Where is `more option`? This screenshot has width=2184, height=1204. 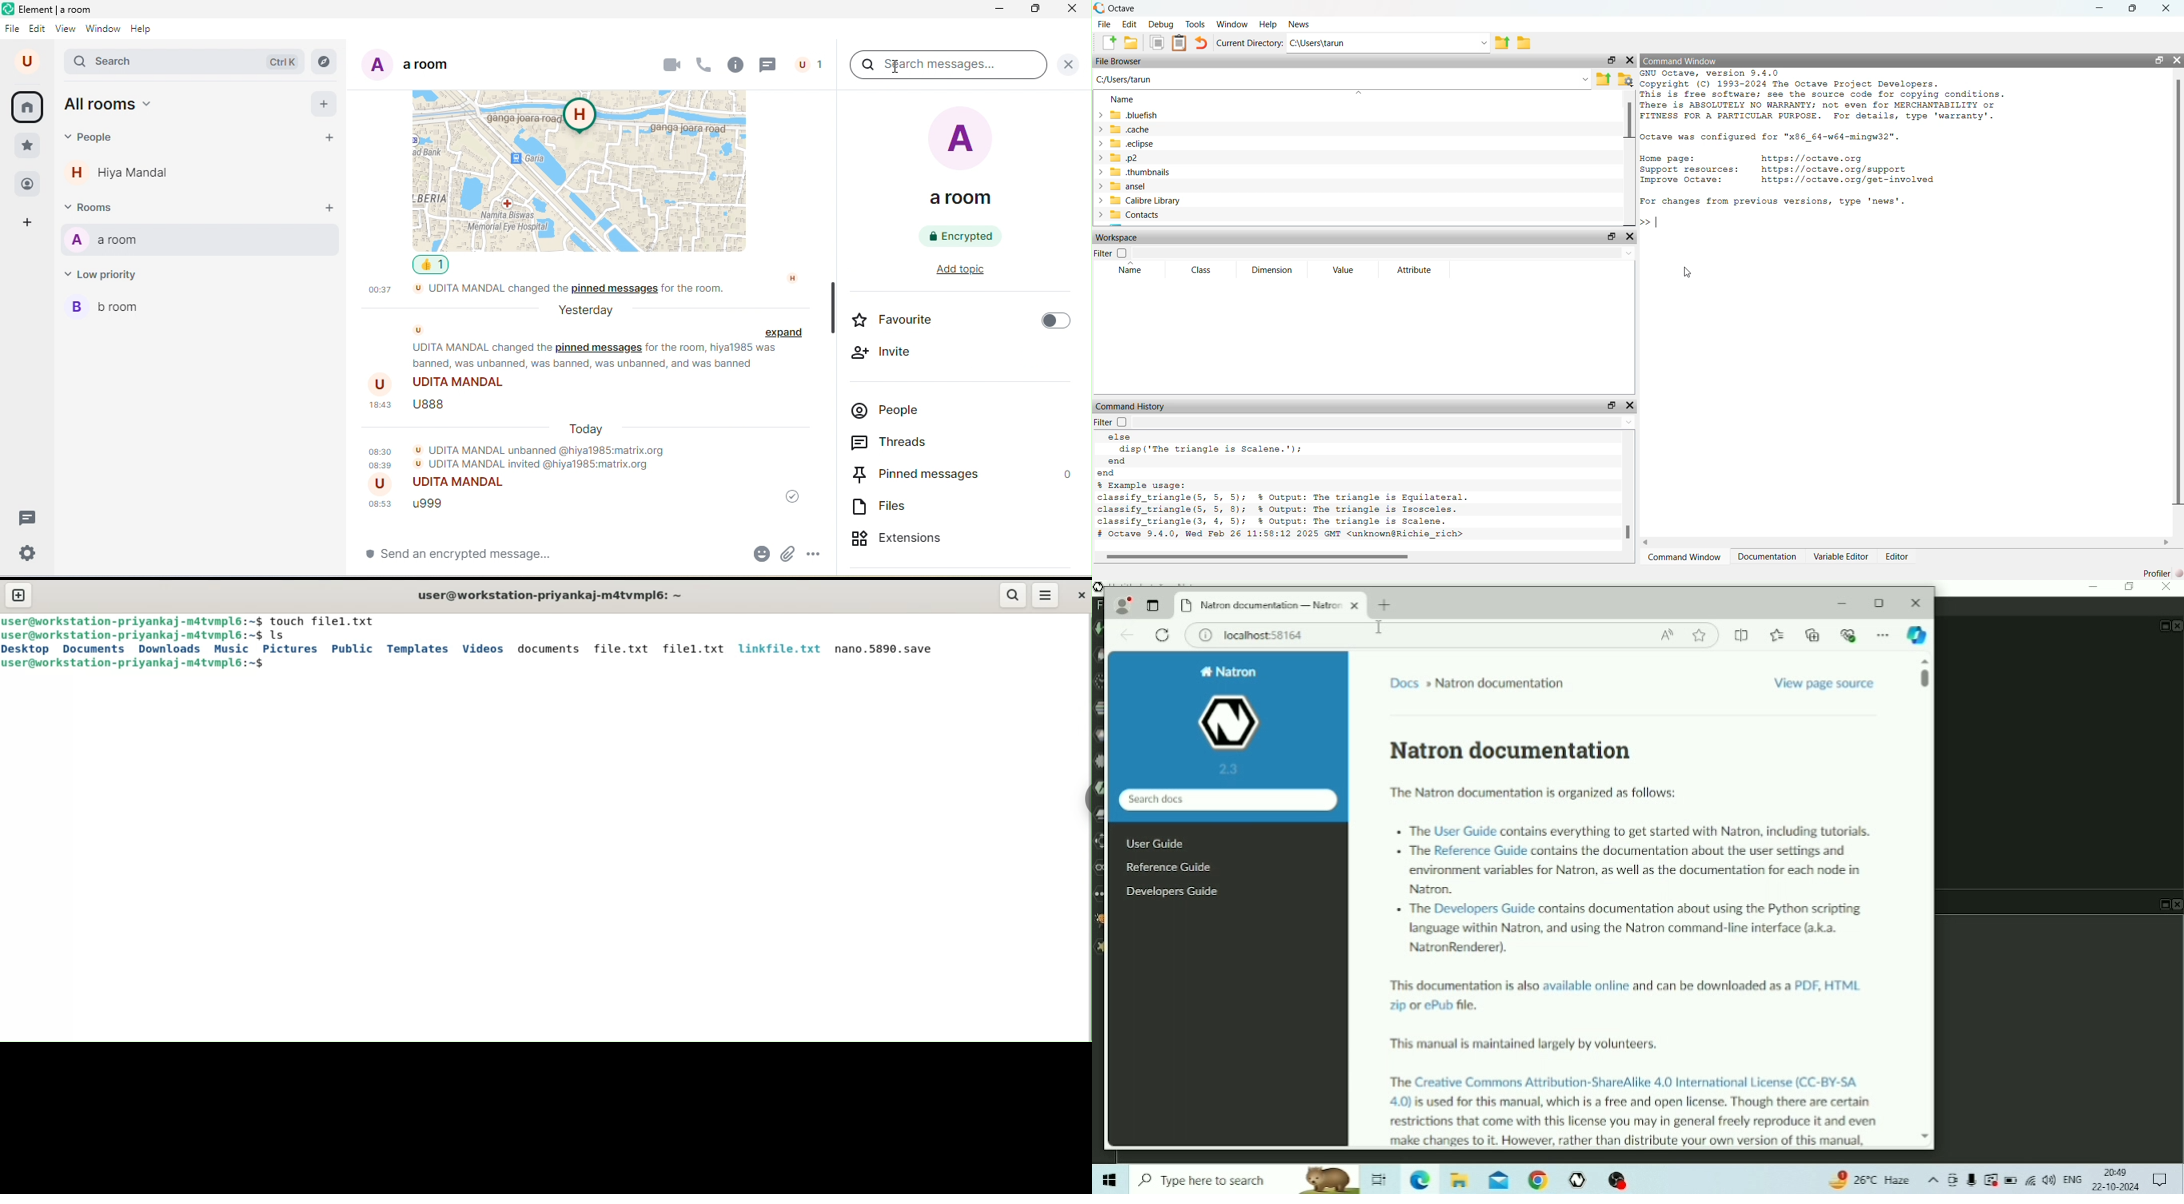
more option is located at coordinates (820, 551).